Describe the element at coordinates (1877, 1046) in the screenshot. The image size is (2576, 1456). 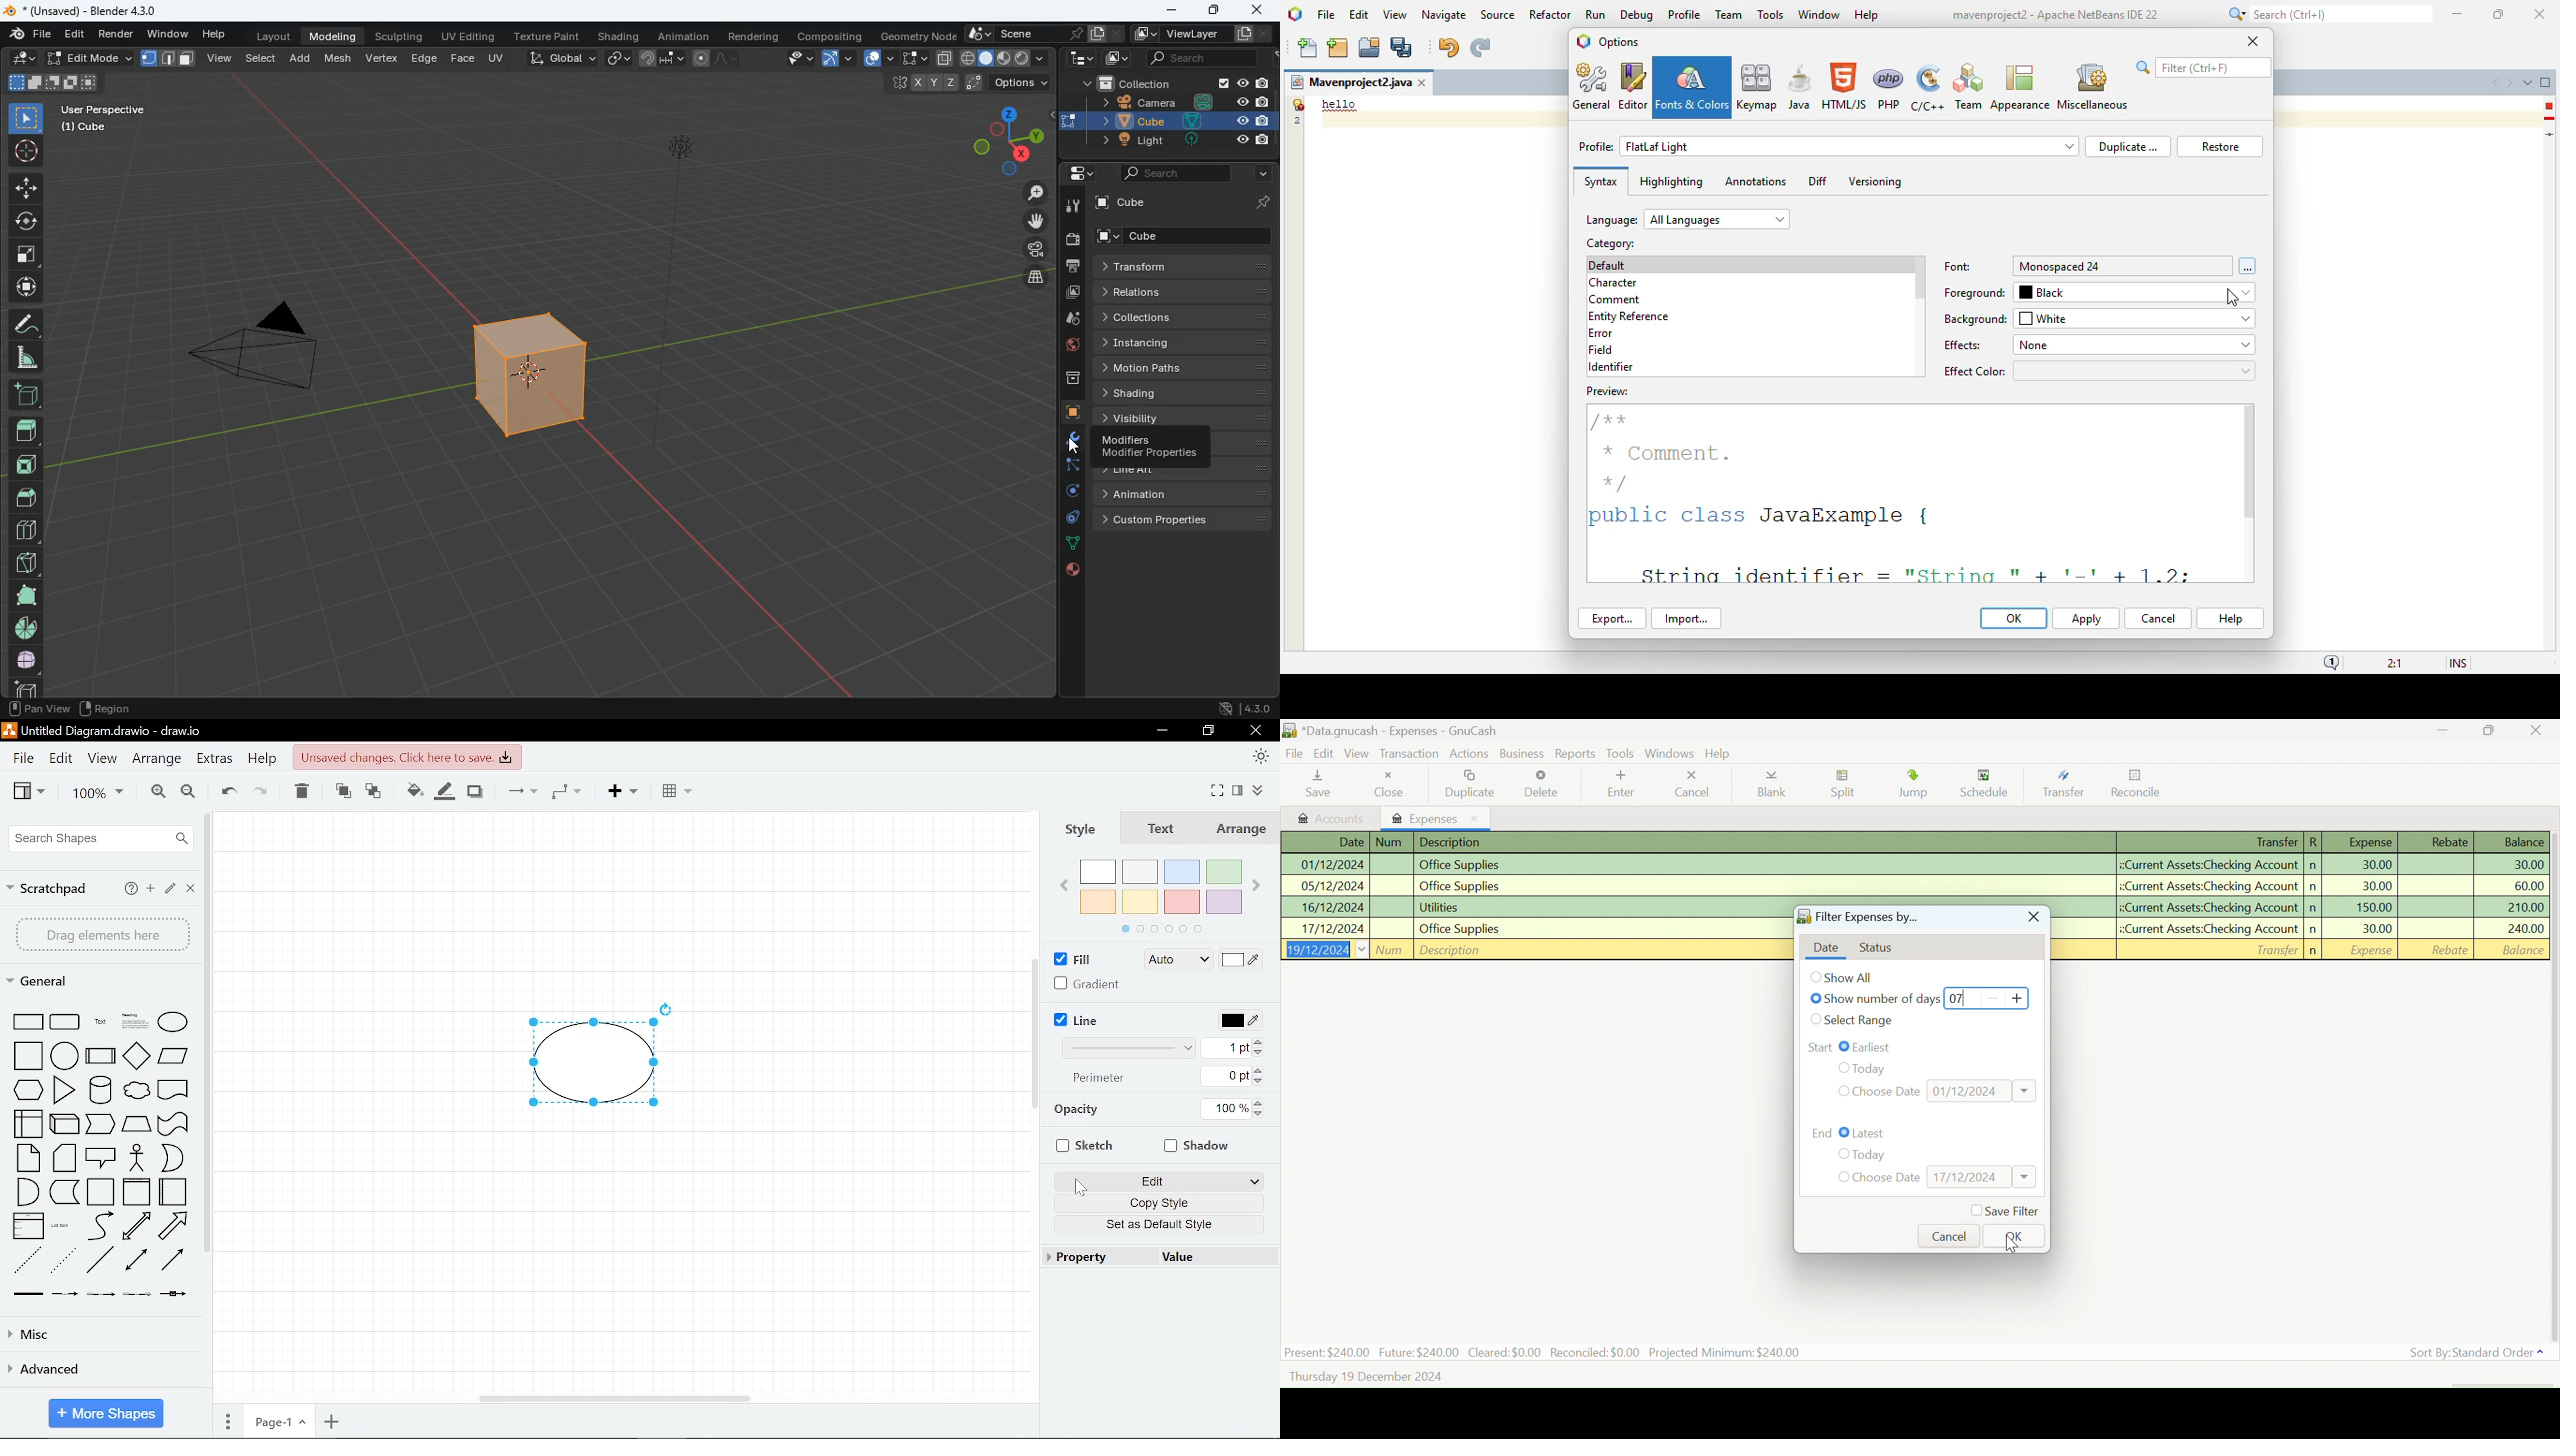
I see `Earliest` at that location.